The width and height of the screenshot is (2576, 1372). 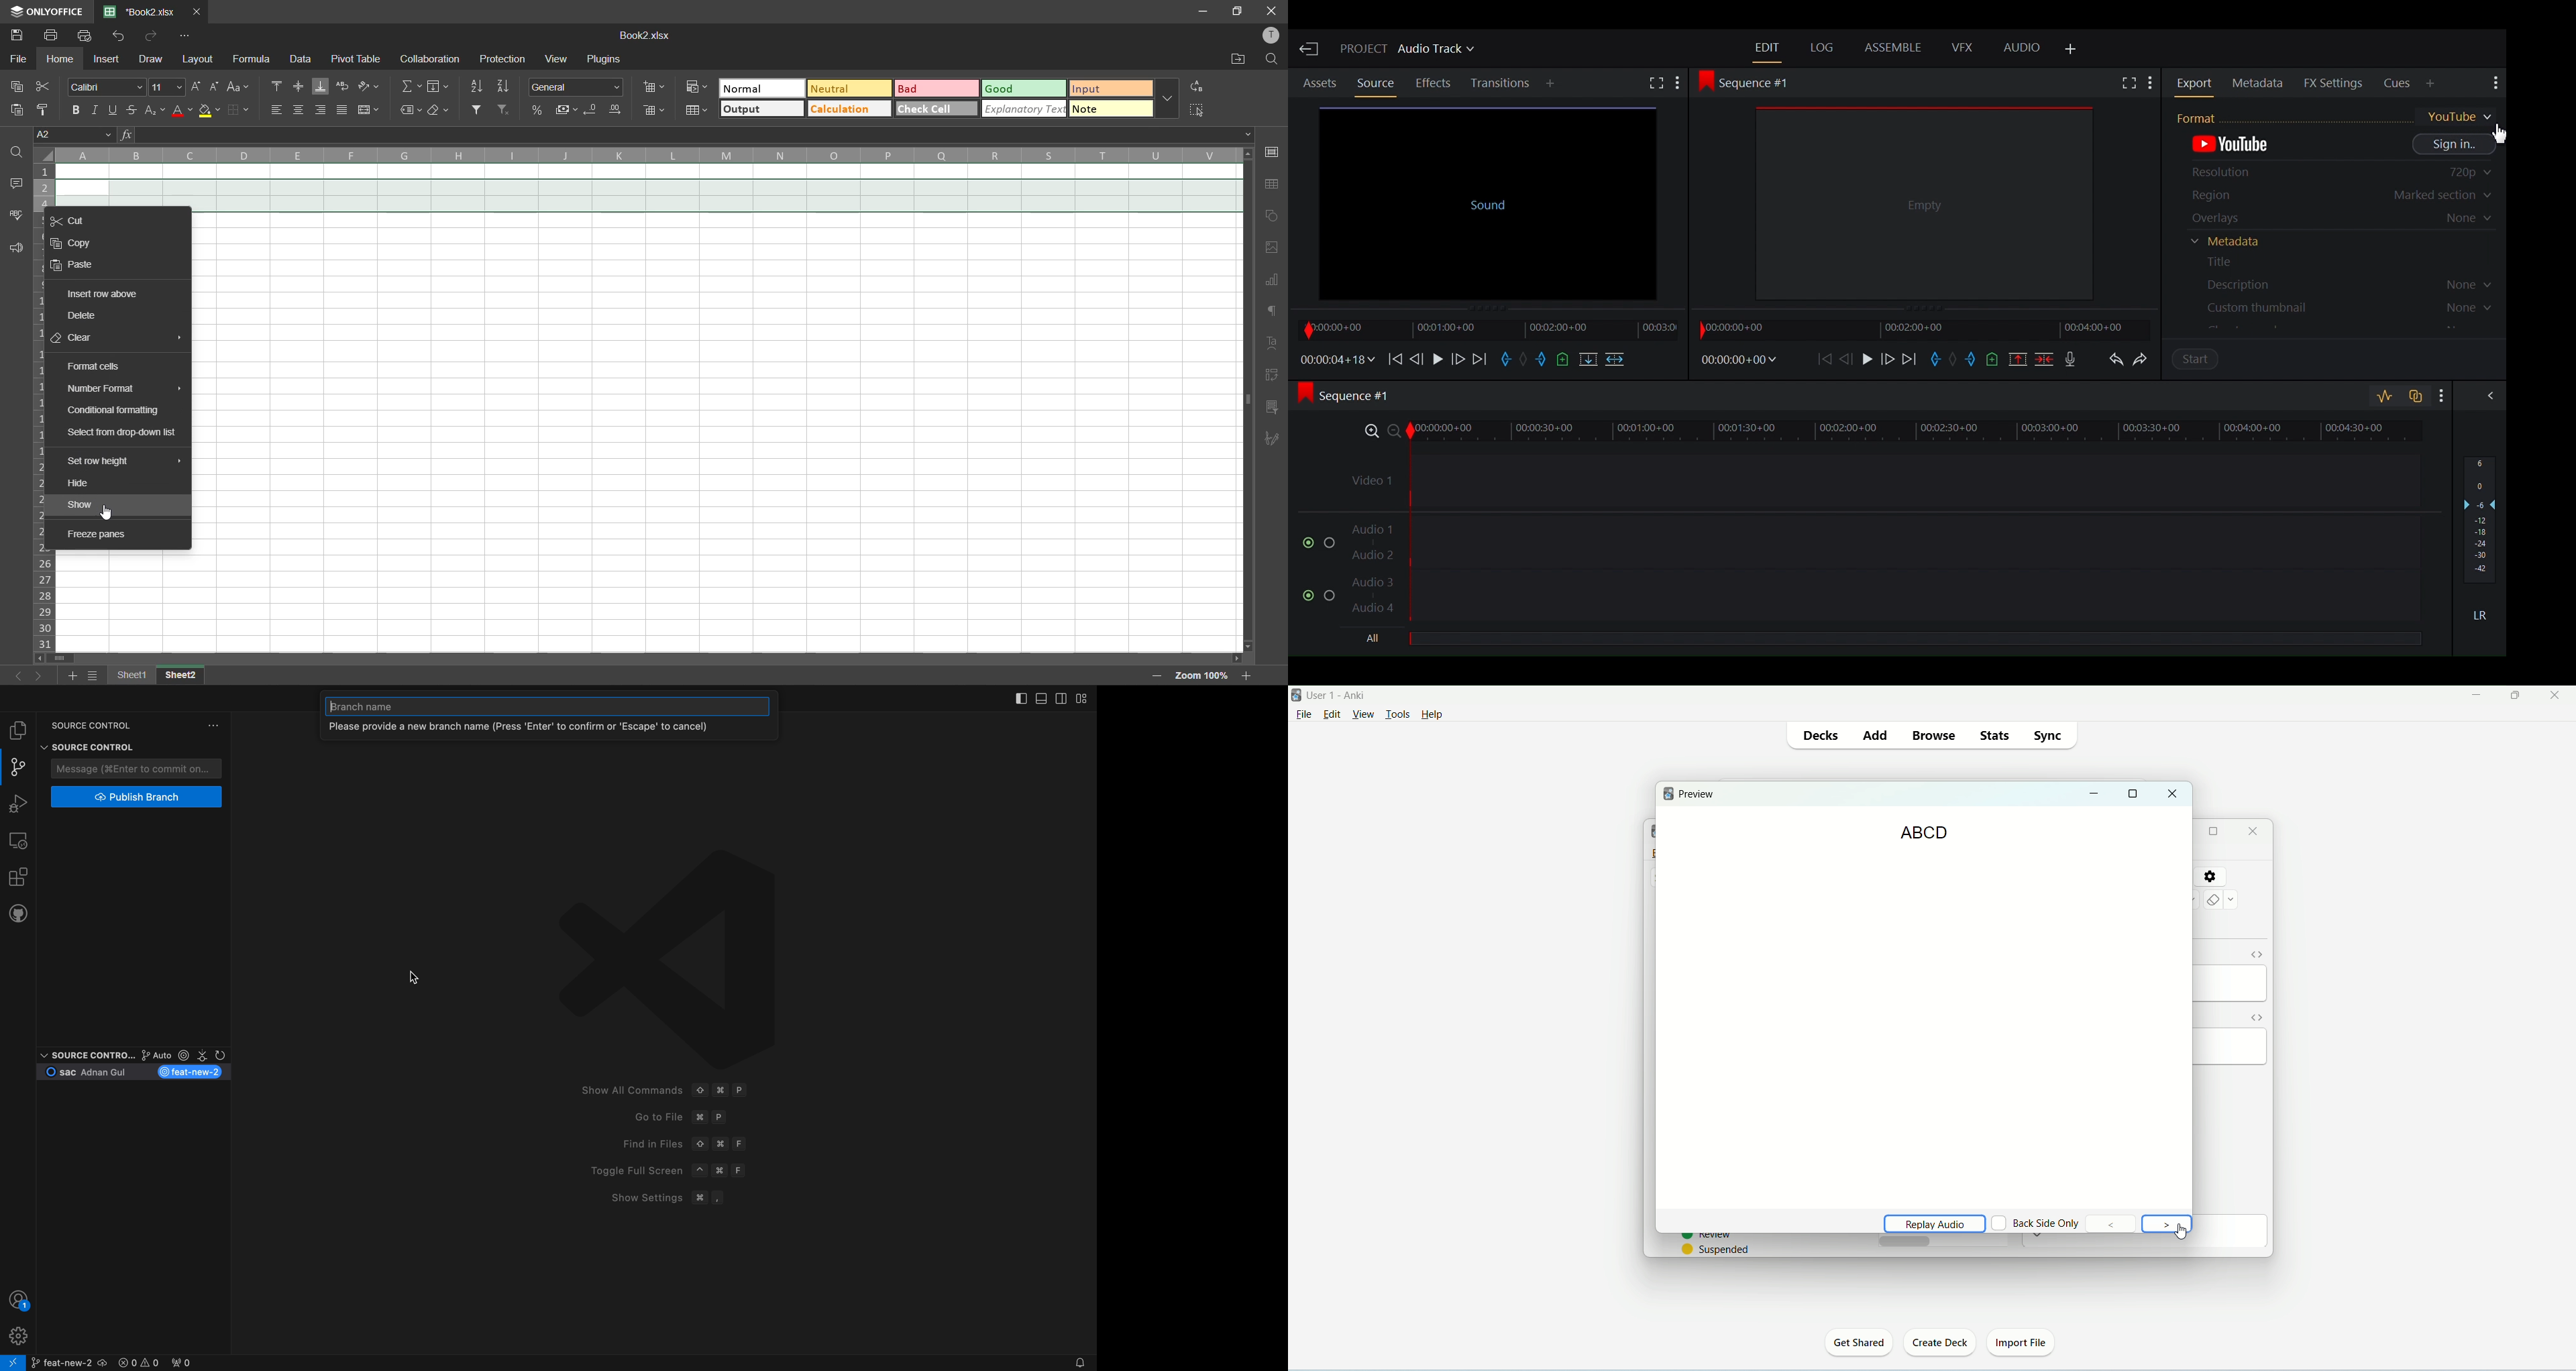 I want to click on Project Audio Track, so click(x=1409, y=51).